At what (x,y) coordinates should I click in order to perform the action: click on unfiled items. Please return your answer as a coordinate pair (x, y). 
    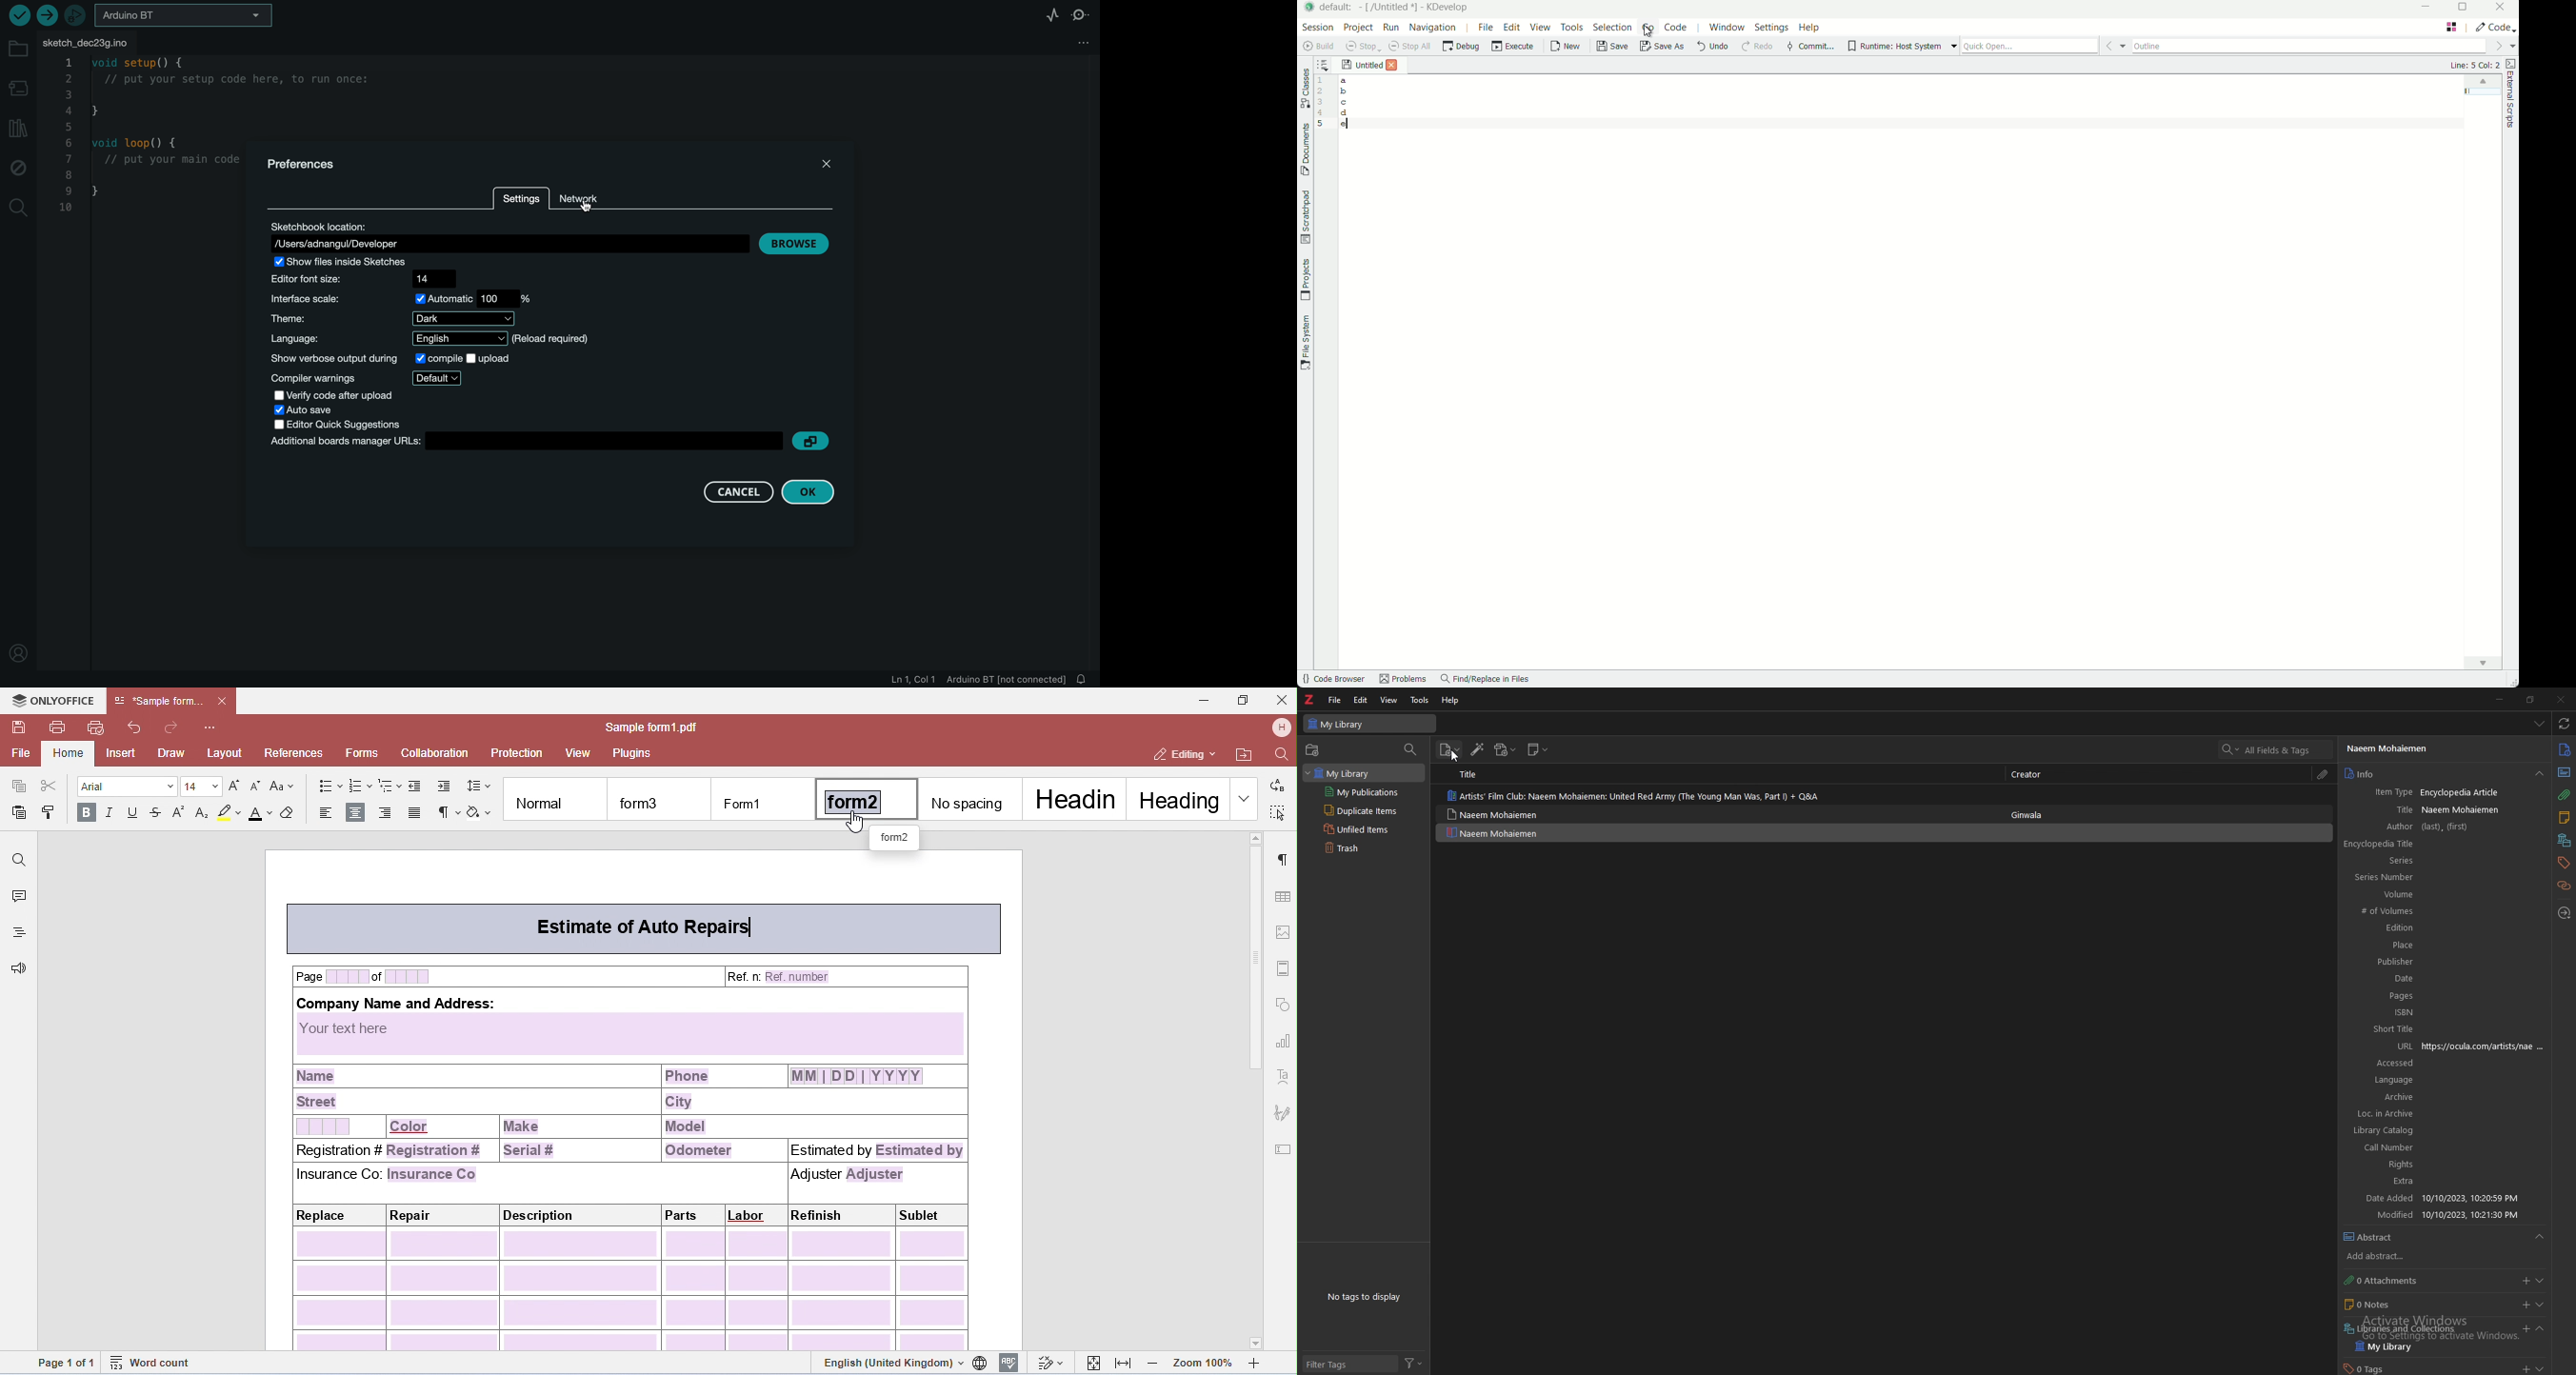
    Looking at the image, I should click on (1359, 829).